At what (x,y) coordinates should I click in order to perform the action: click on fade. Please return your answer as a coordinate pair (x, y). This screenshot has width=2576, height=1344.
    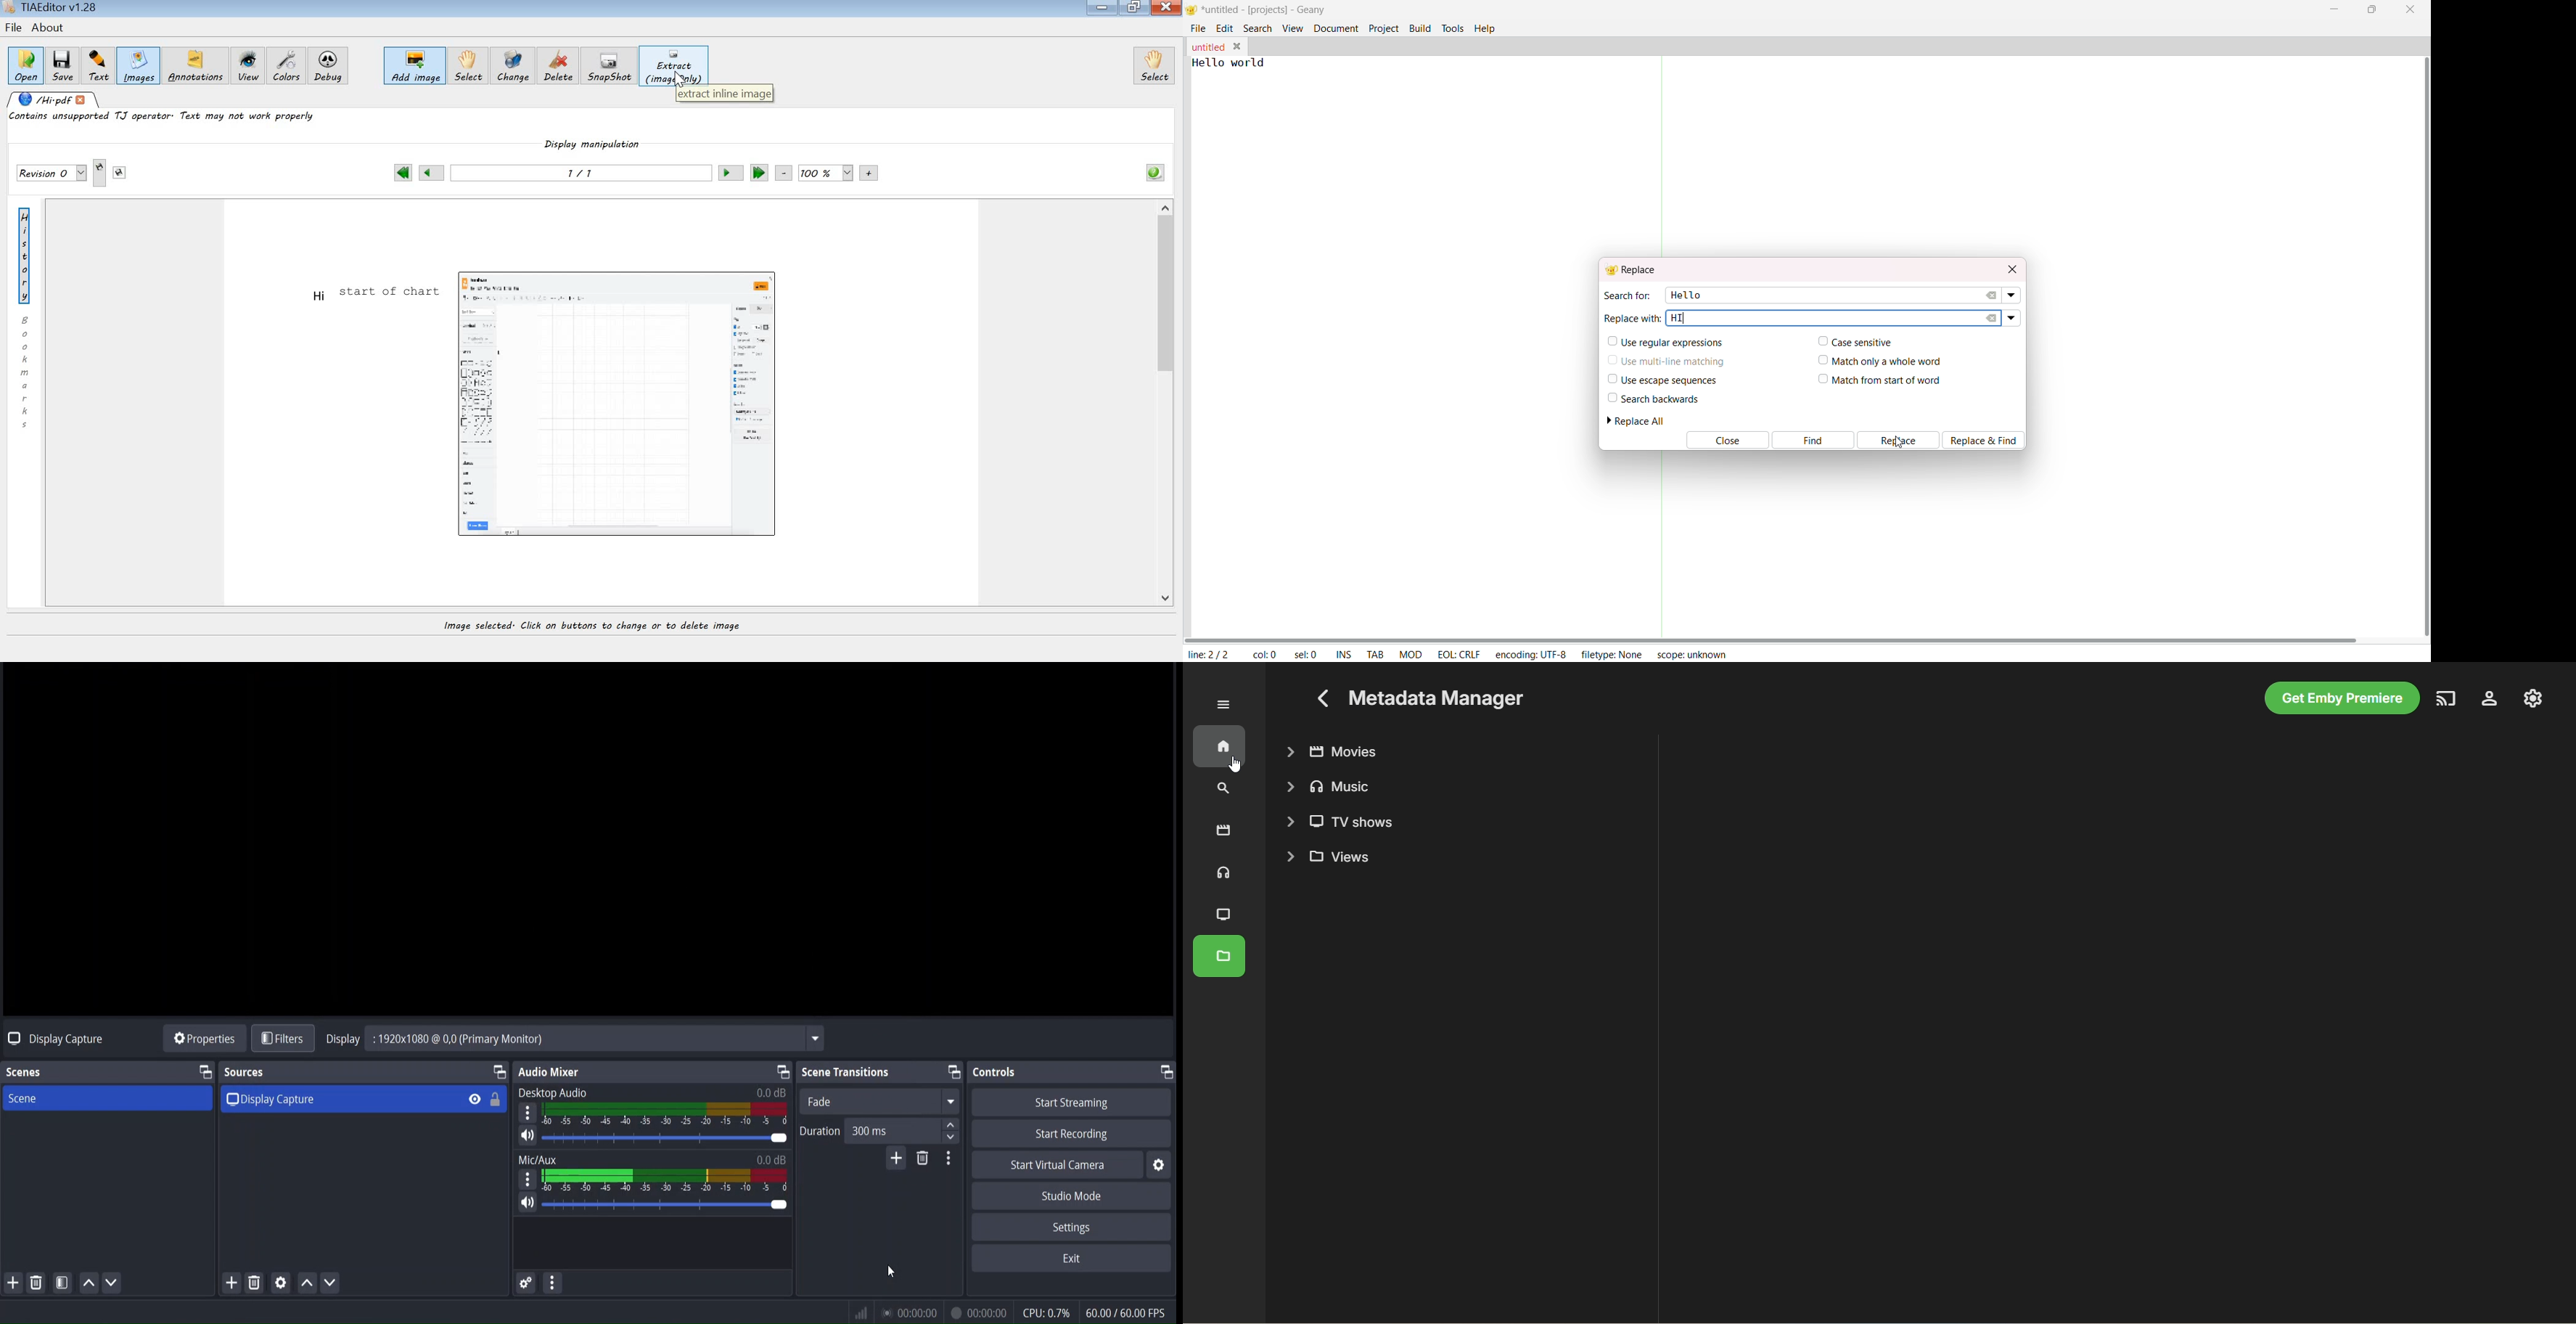
    Looking at the image, I should click on (821, 1102).